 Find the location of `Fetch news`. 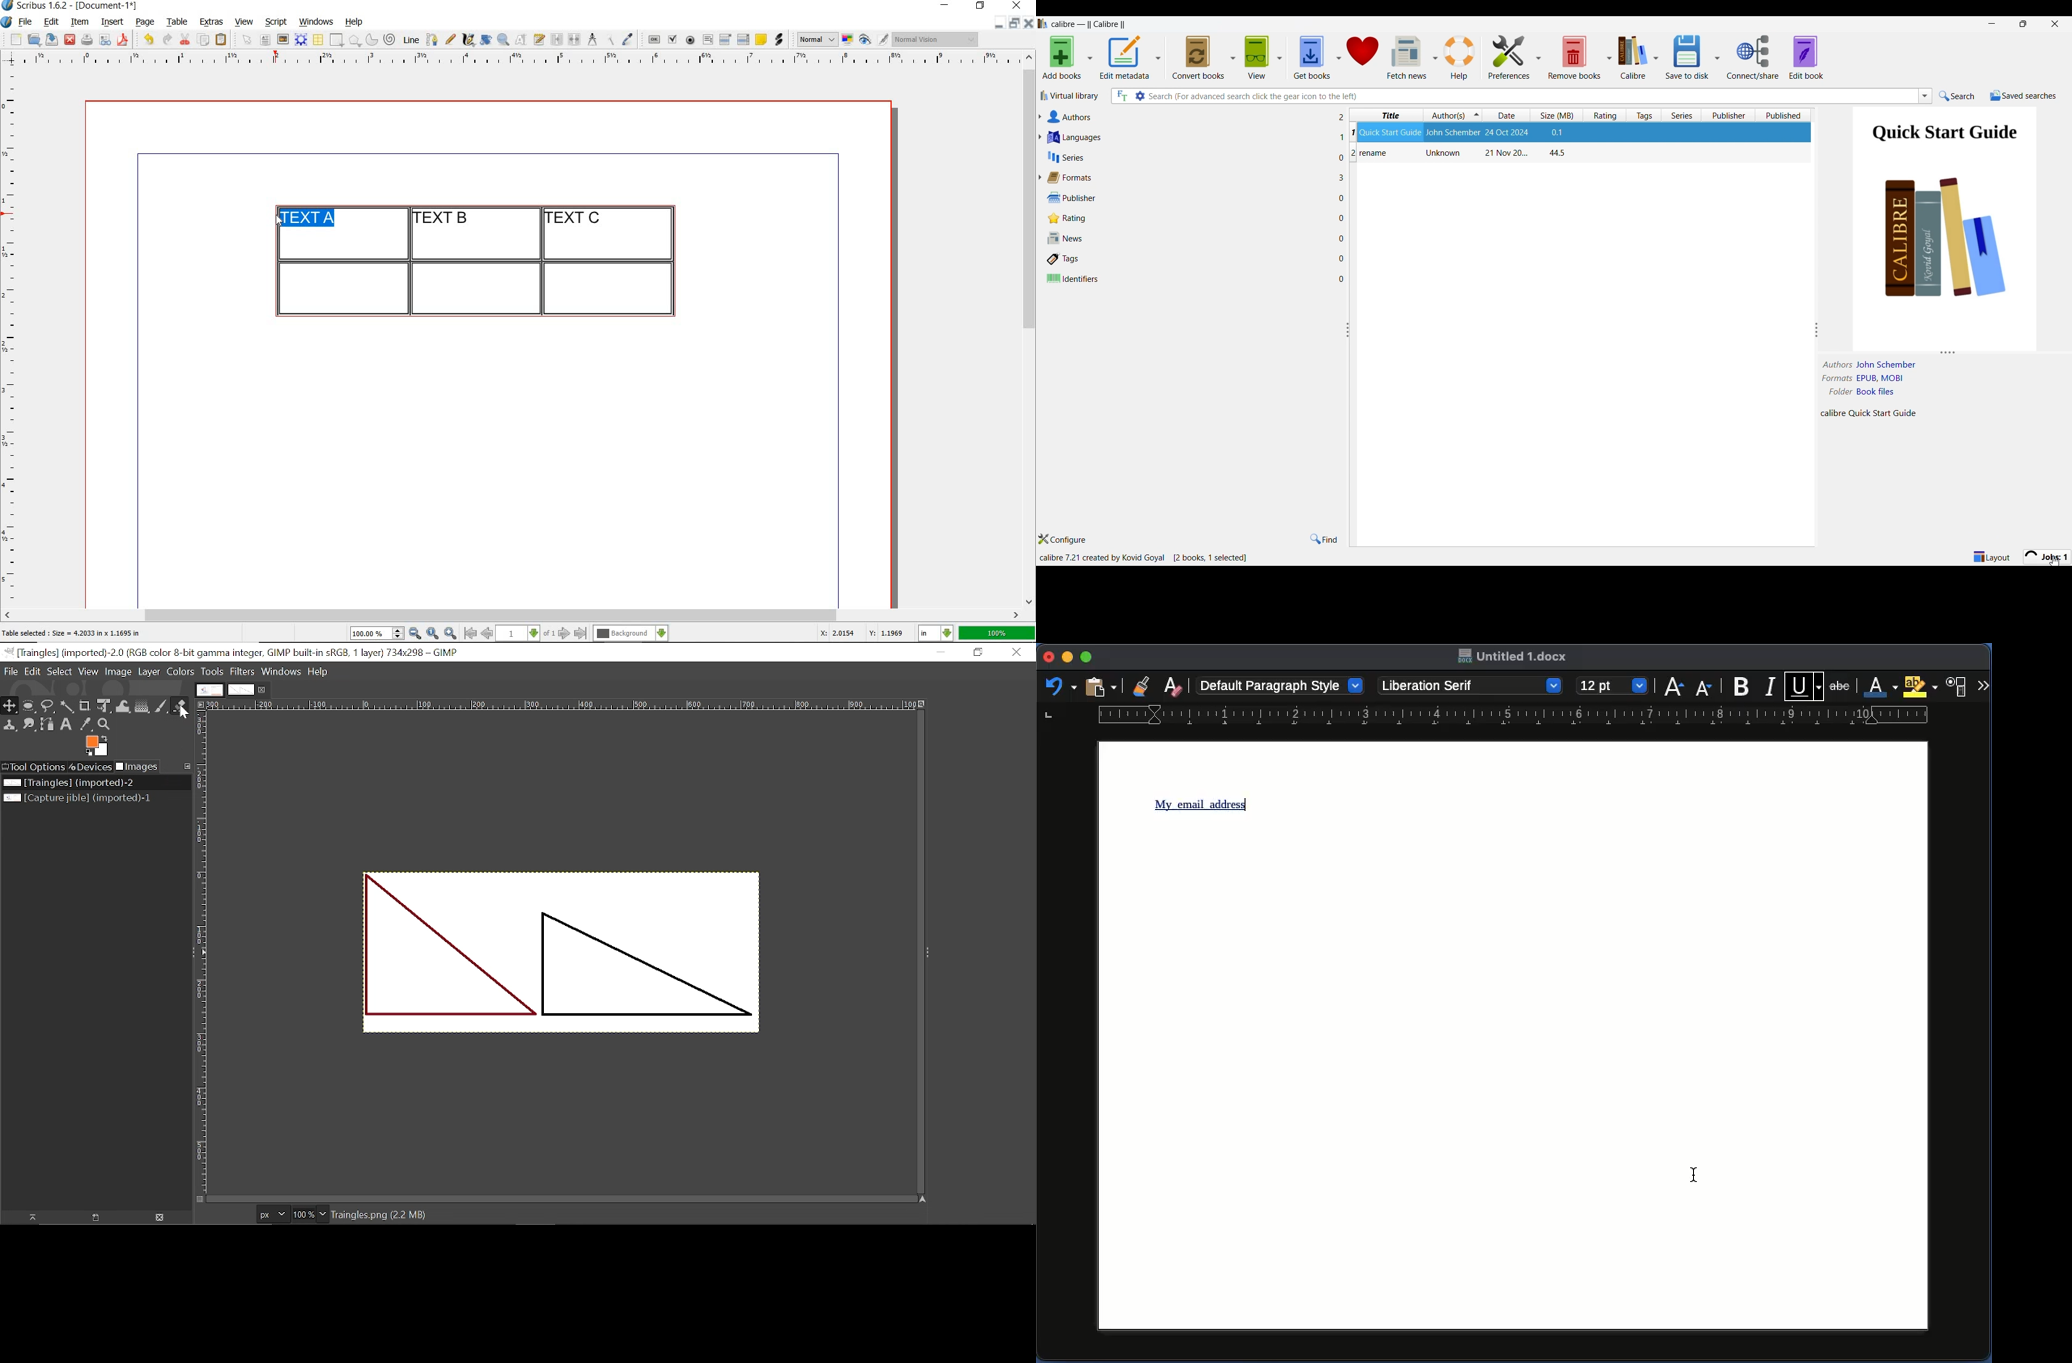

Fetch news is located at coordinates (1405, 58).